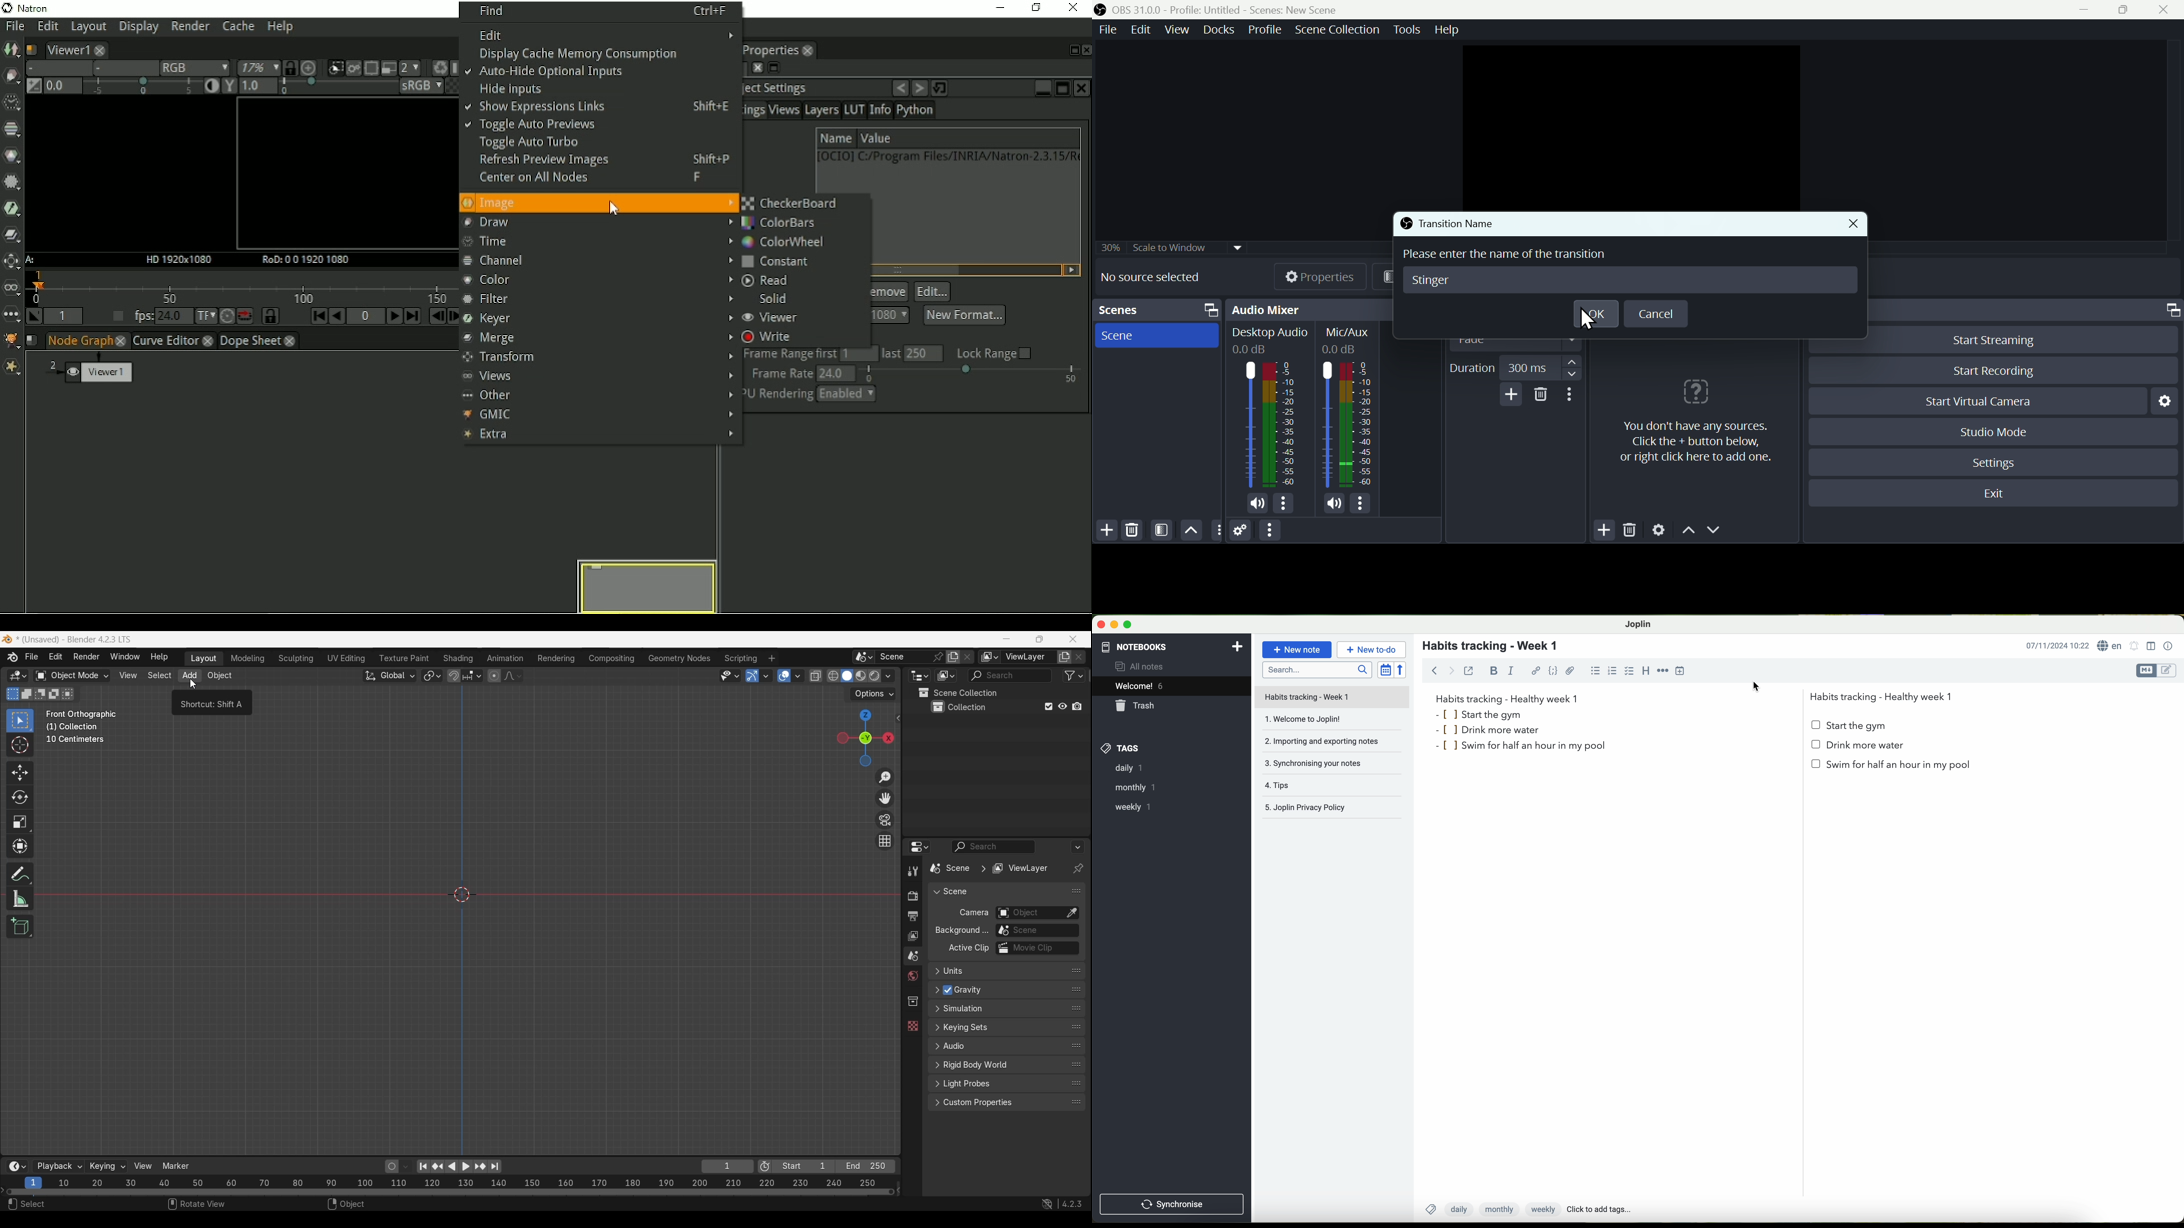  What do you see at coordinates (1038, 948) in the screenshot?
I see `Active movie clip` at bounding box center [1038, 948].